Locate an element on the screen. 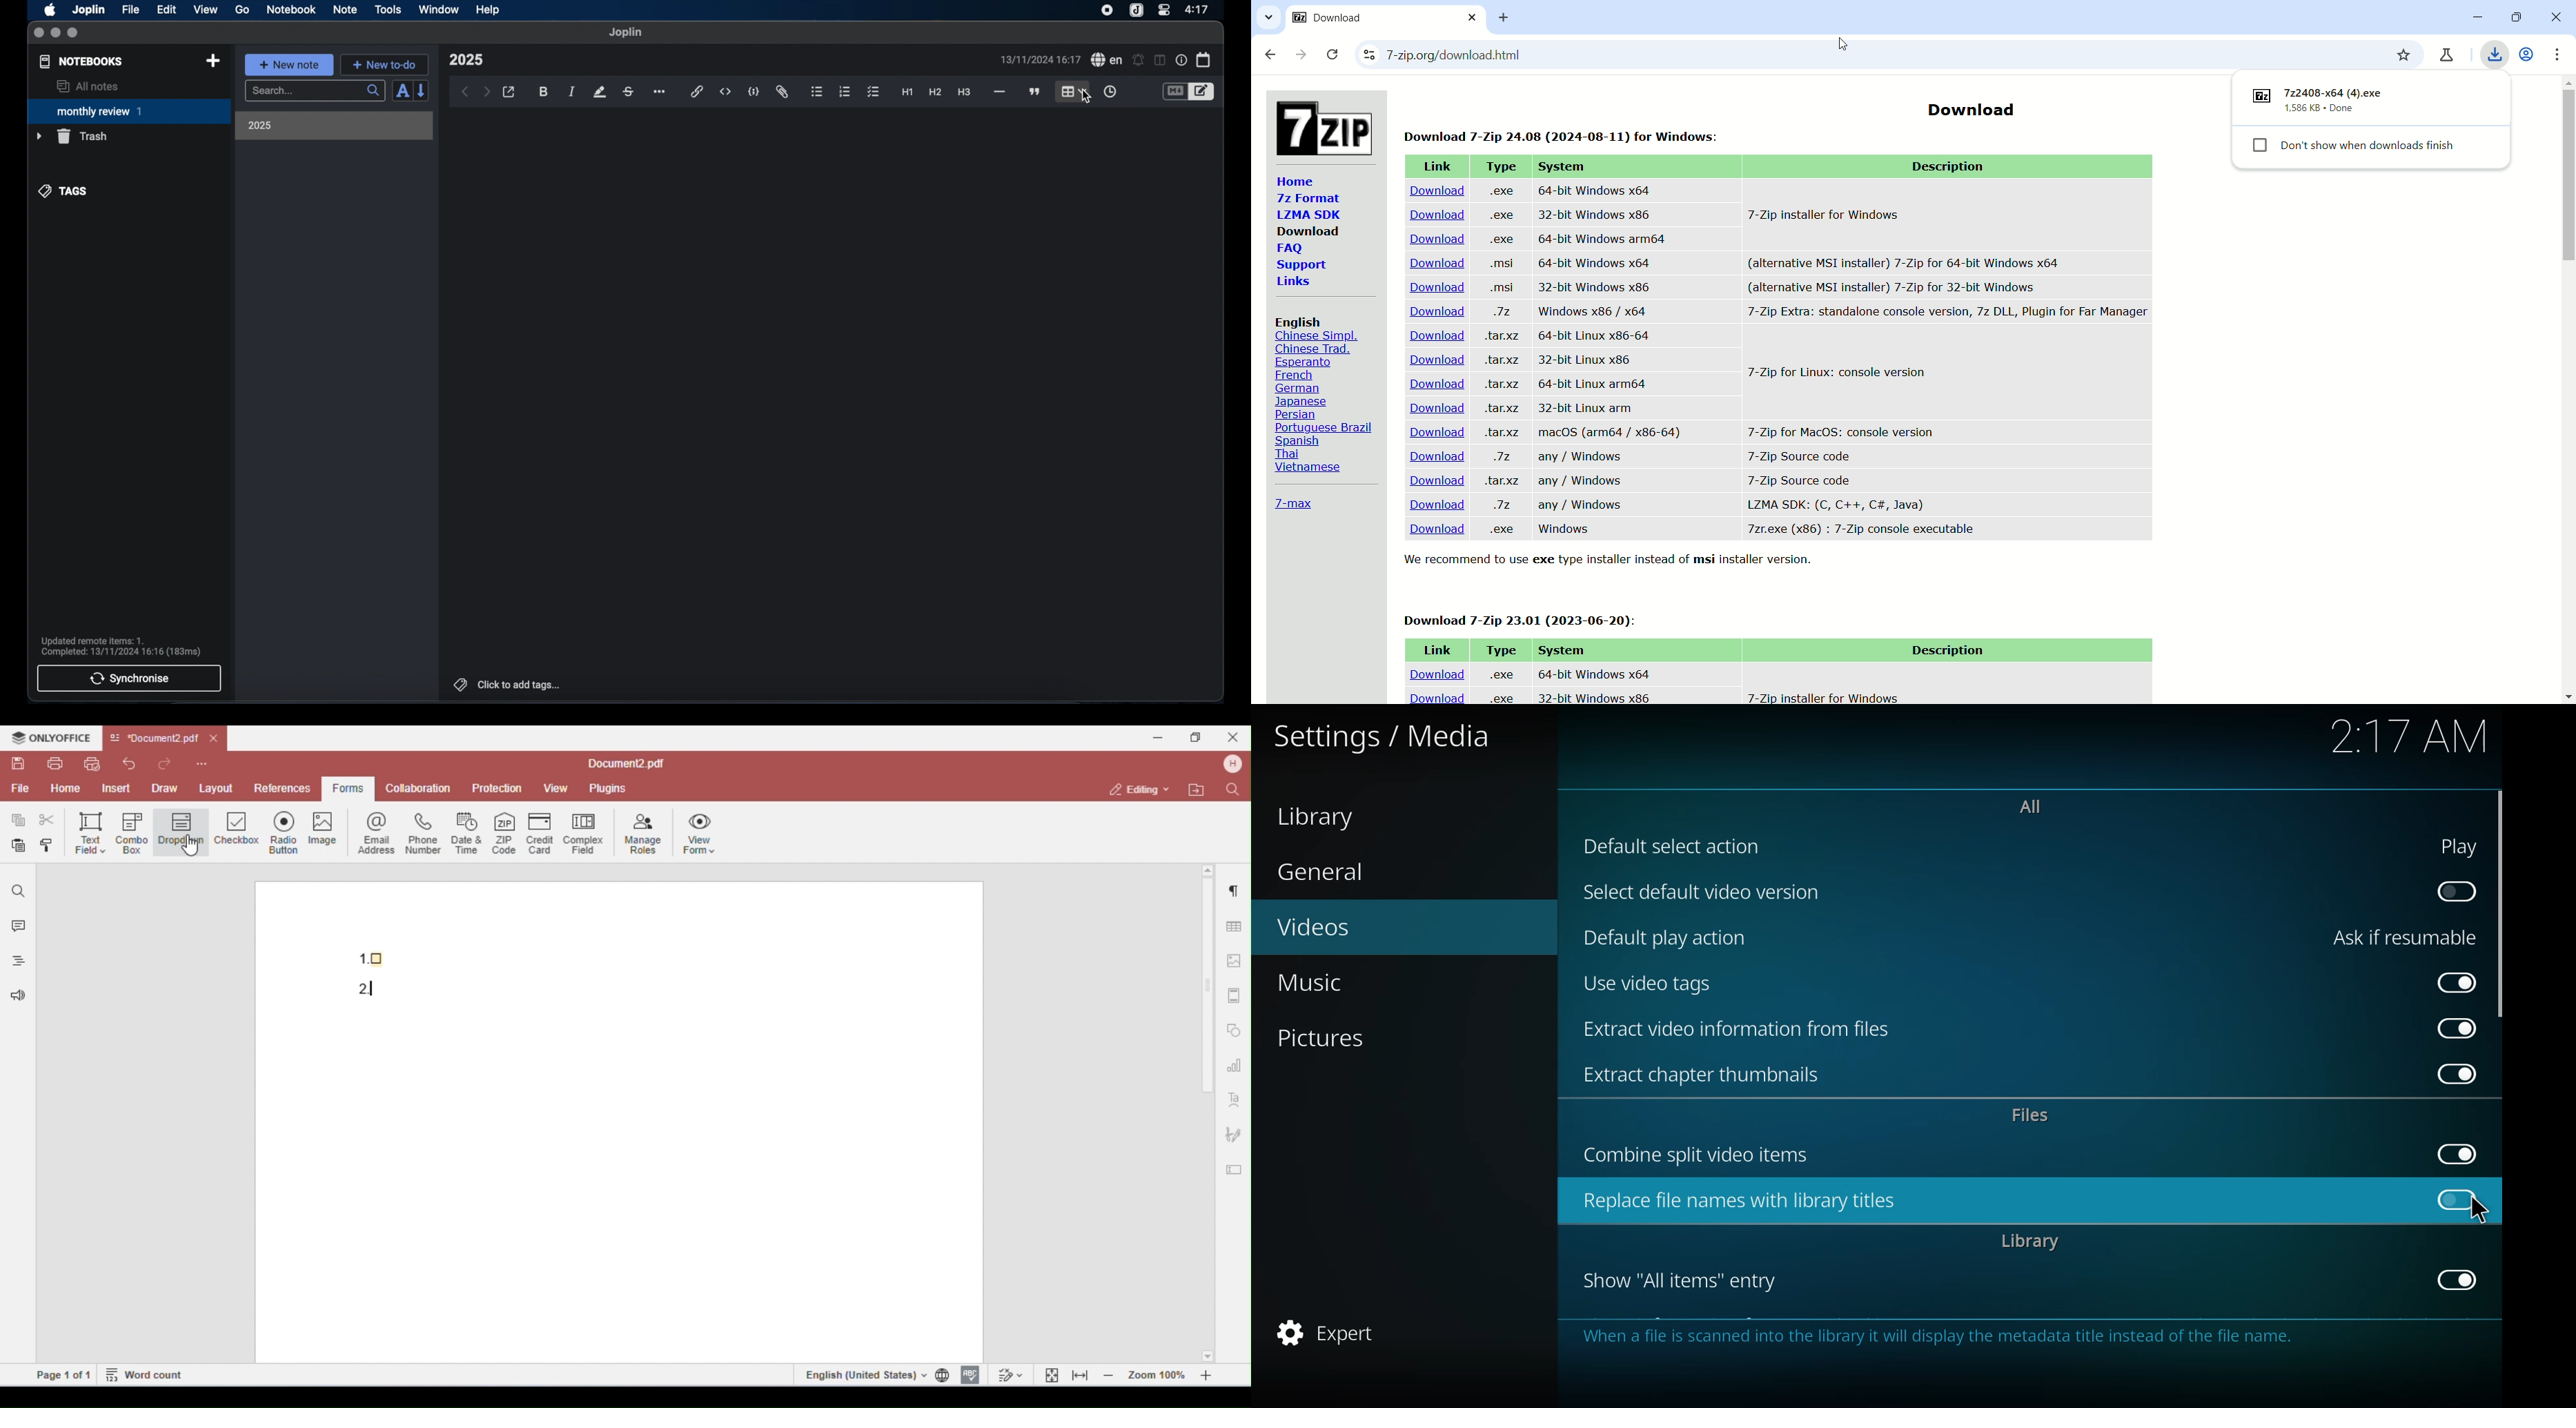  combine split video items is located at coordinates (1705, 1156).